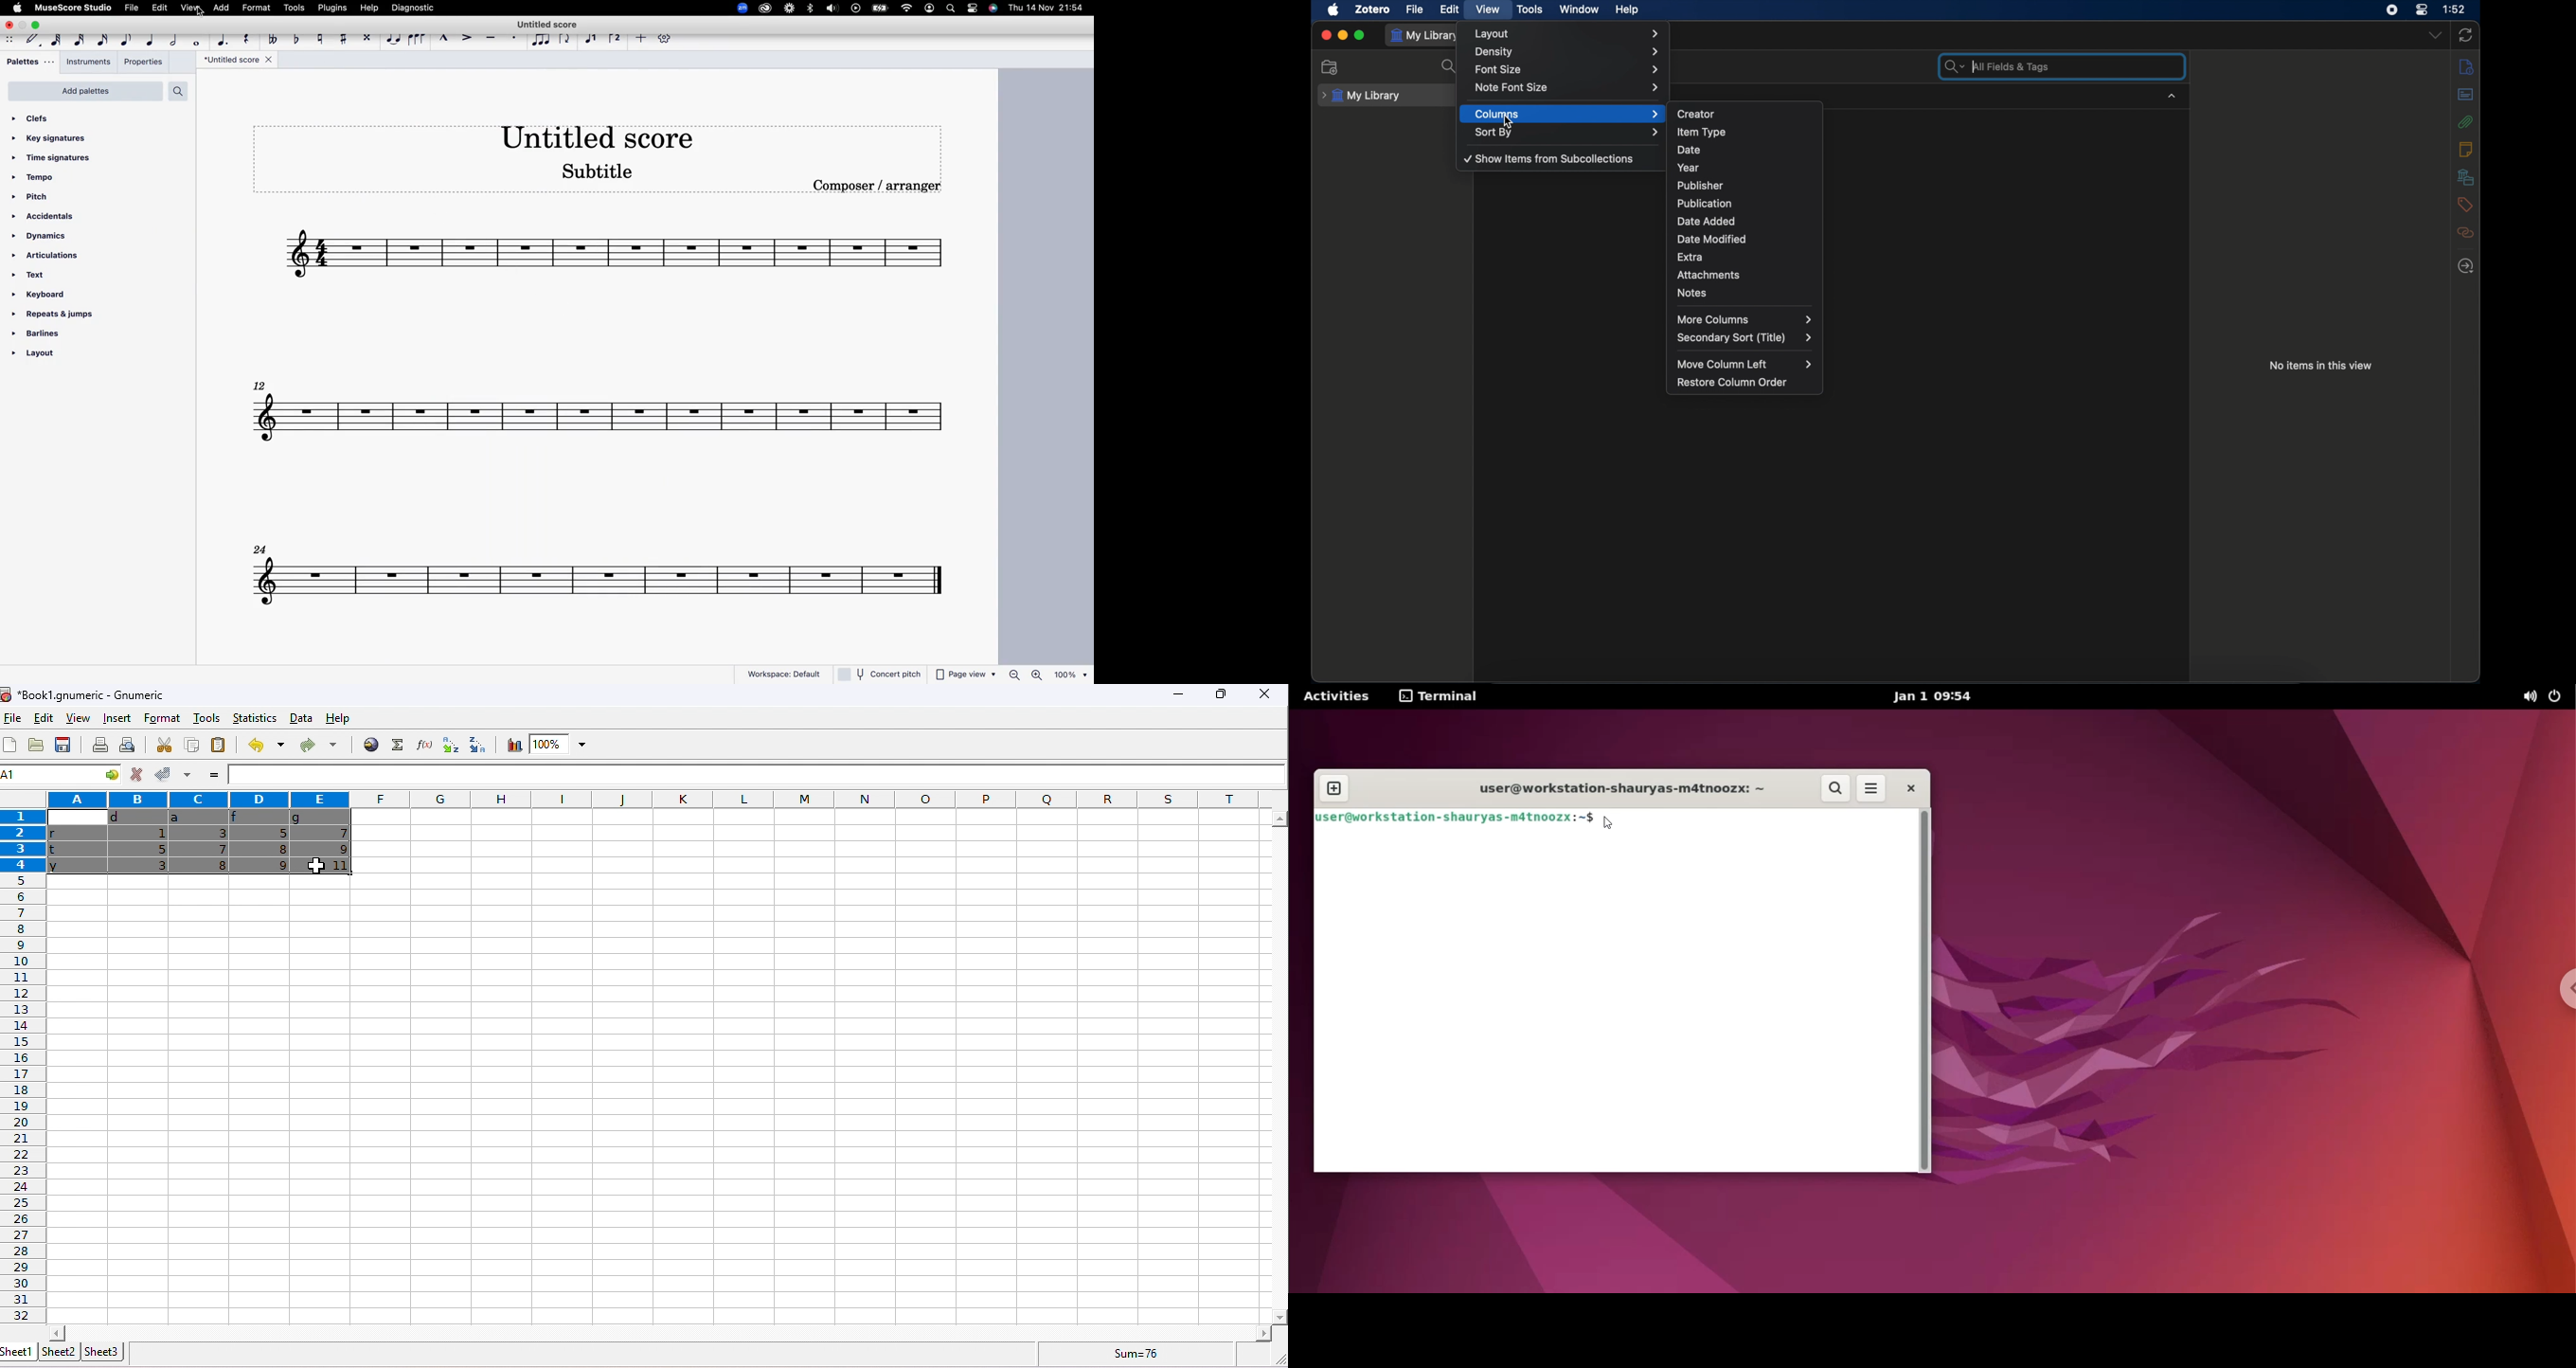  I want to click on 100%, so click(1071, 674).